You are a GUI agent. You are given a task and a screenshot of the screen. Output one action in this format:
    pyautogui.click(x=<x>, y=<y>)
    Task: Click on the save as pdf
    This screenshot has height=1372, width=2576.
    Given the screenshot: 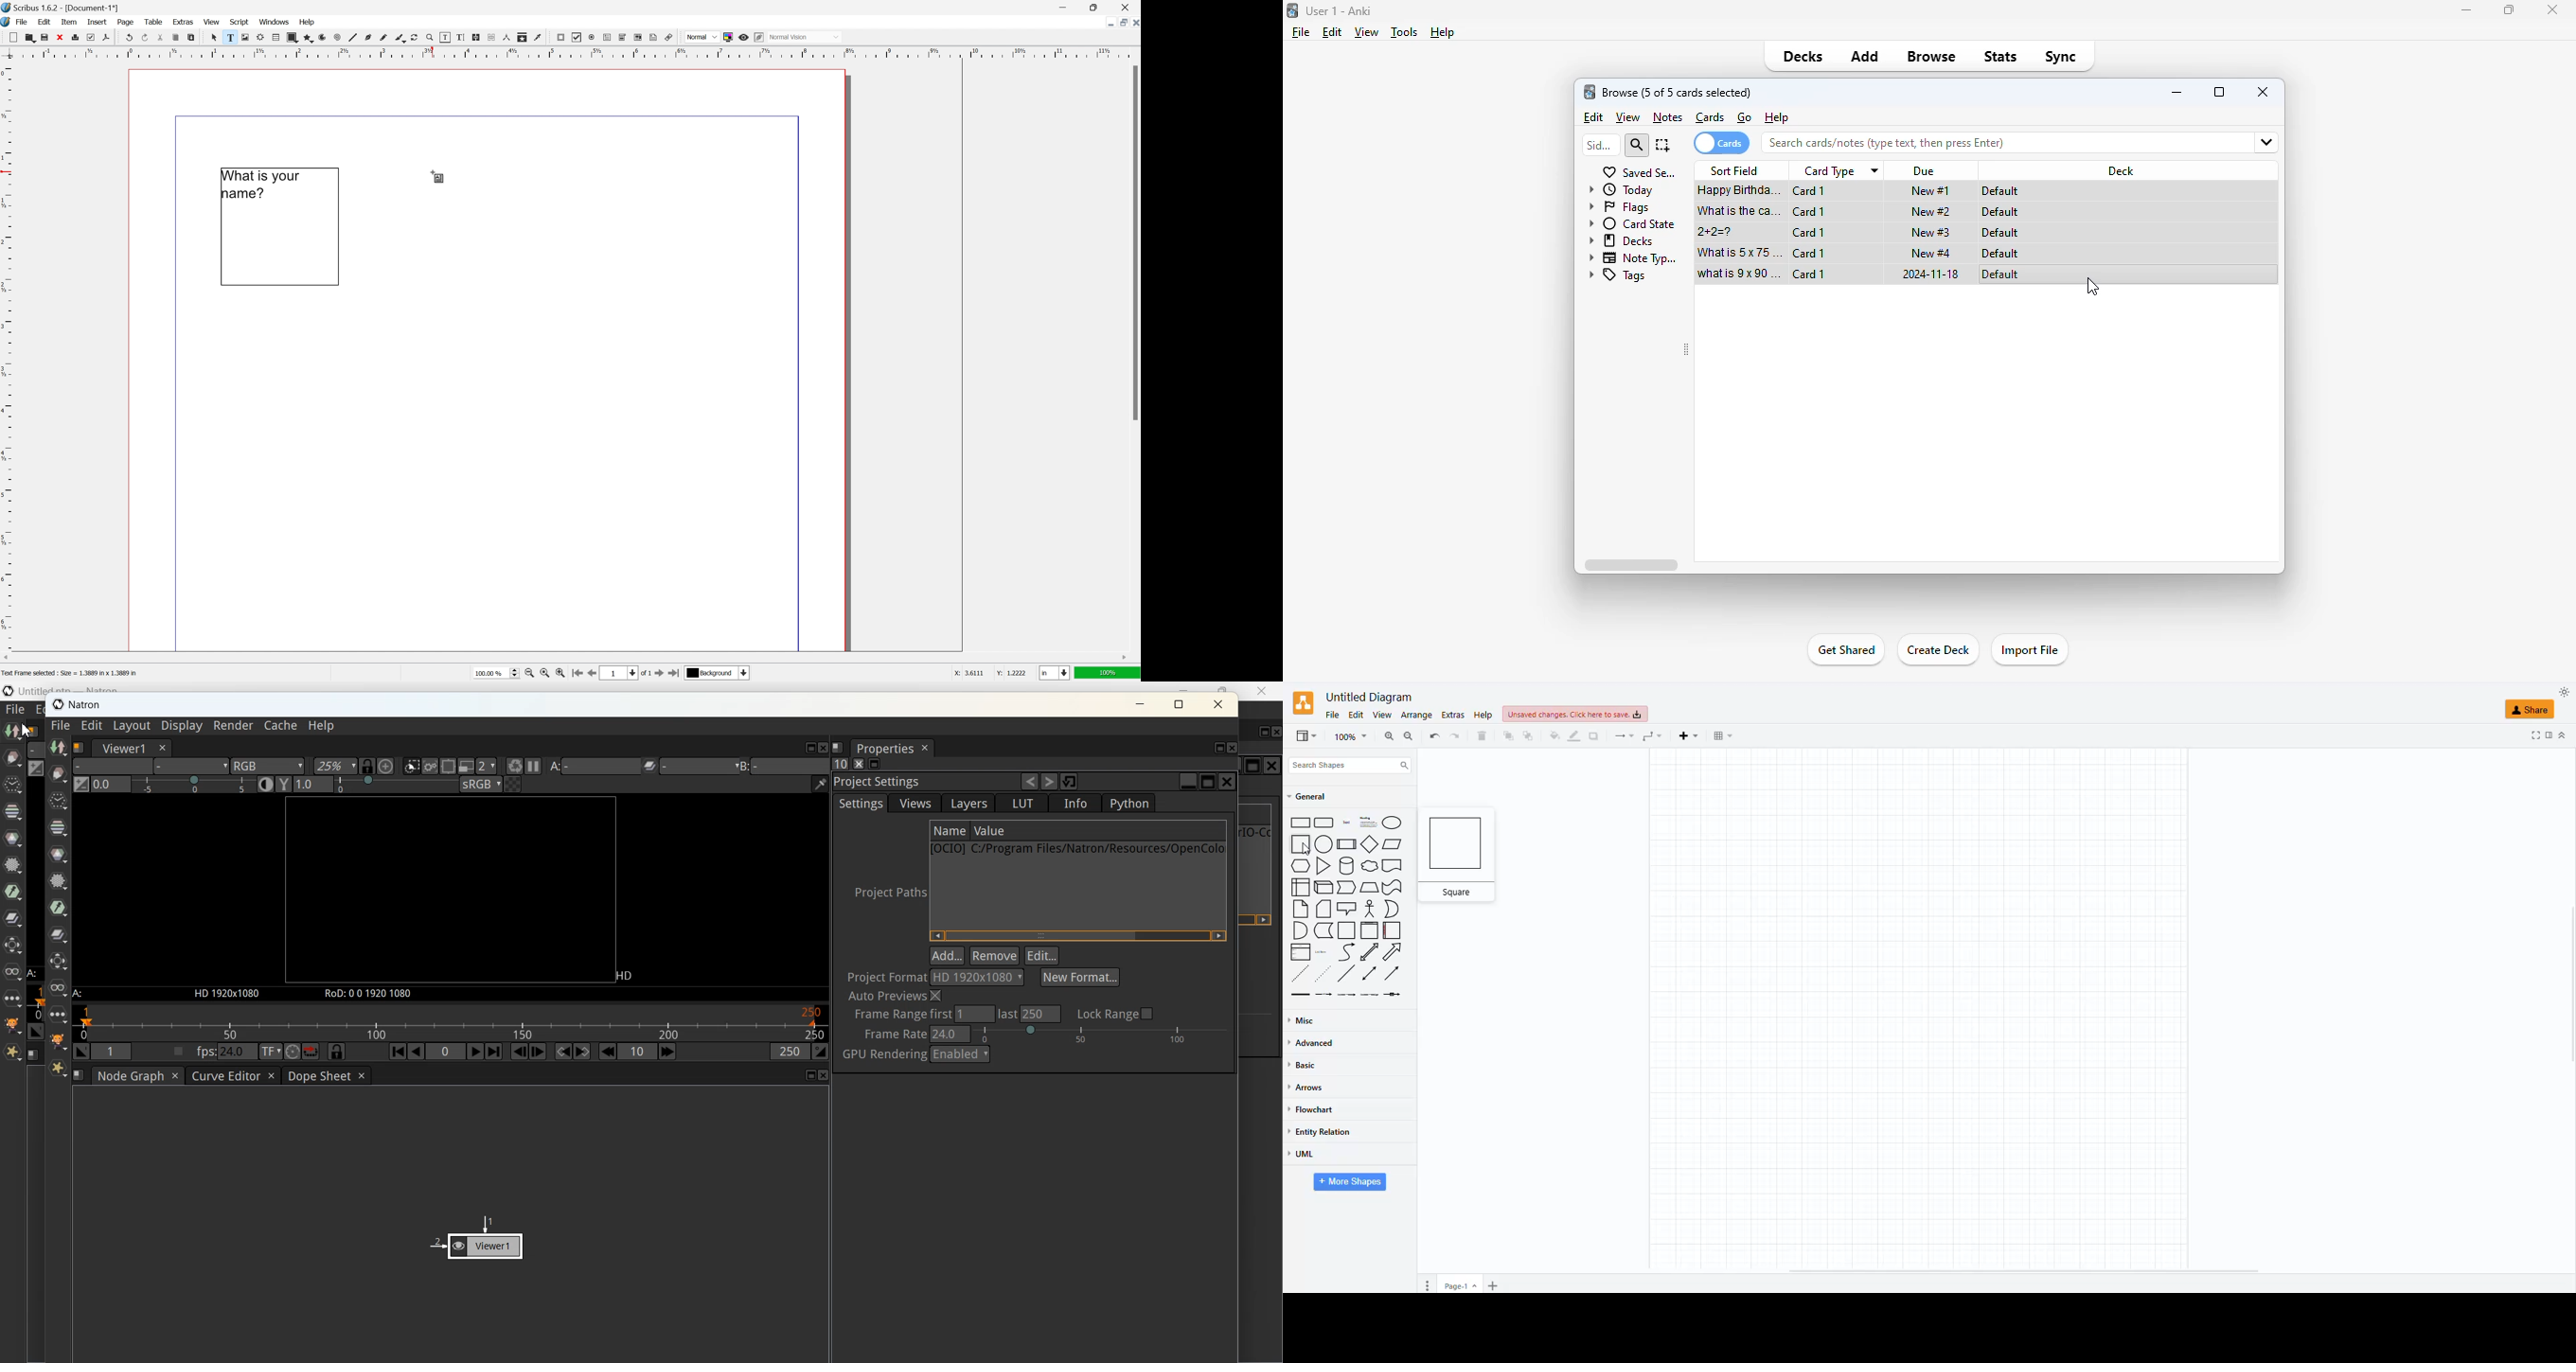 What is the action you would take?
    pyautogui.click(x=106, y=37)
    